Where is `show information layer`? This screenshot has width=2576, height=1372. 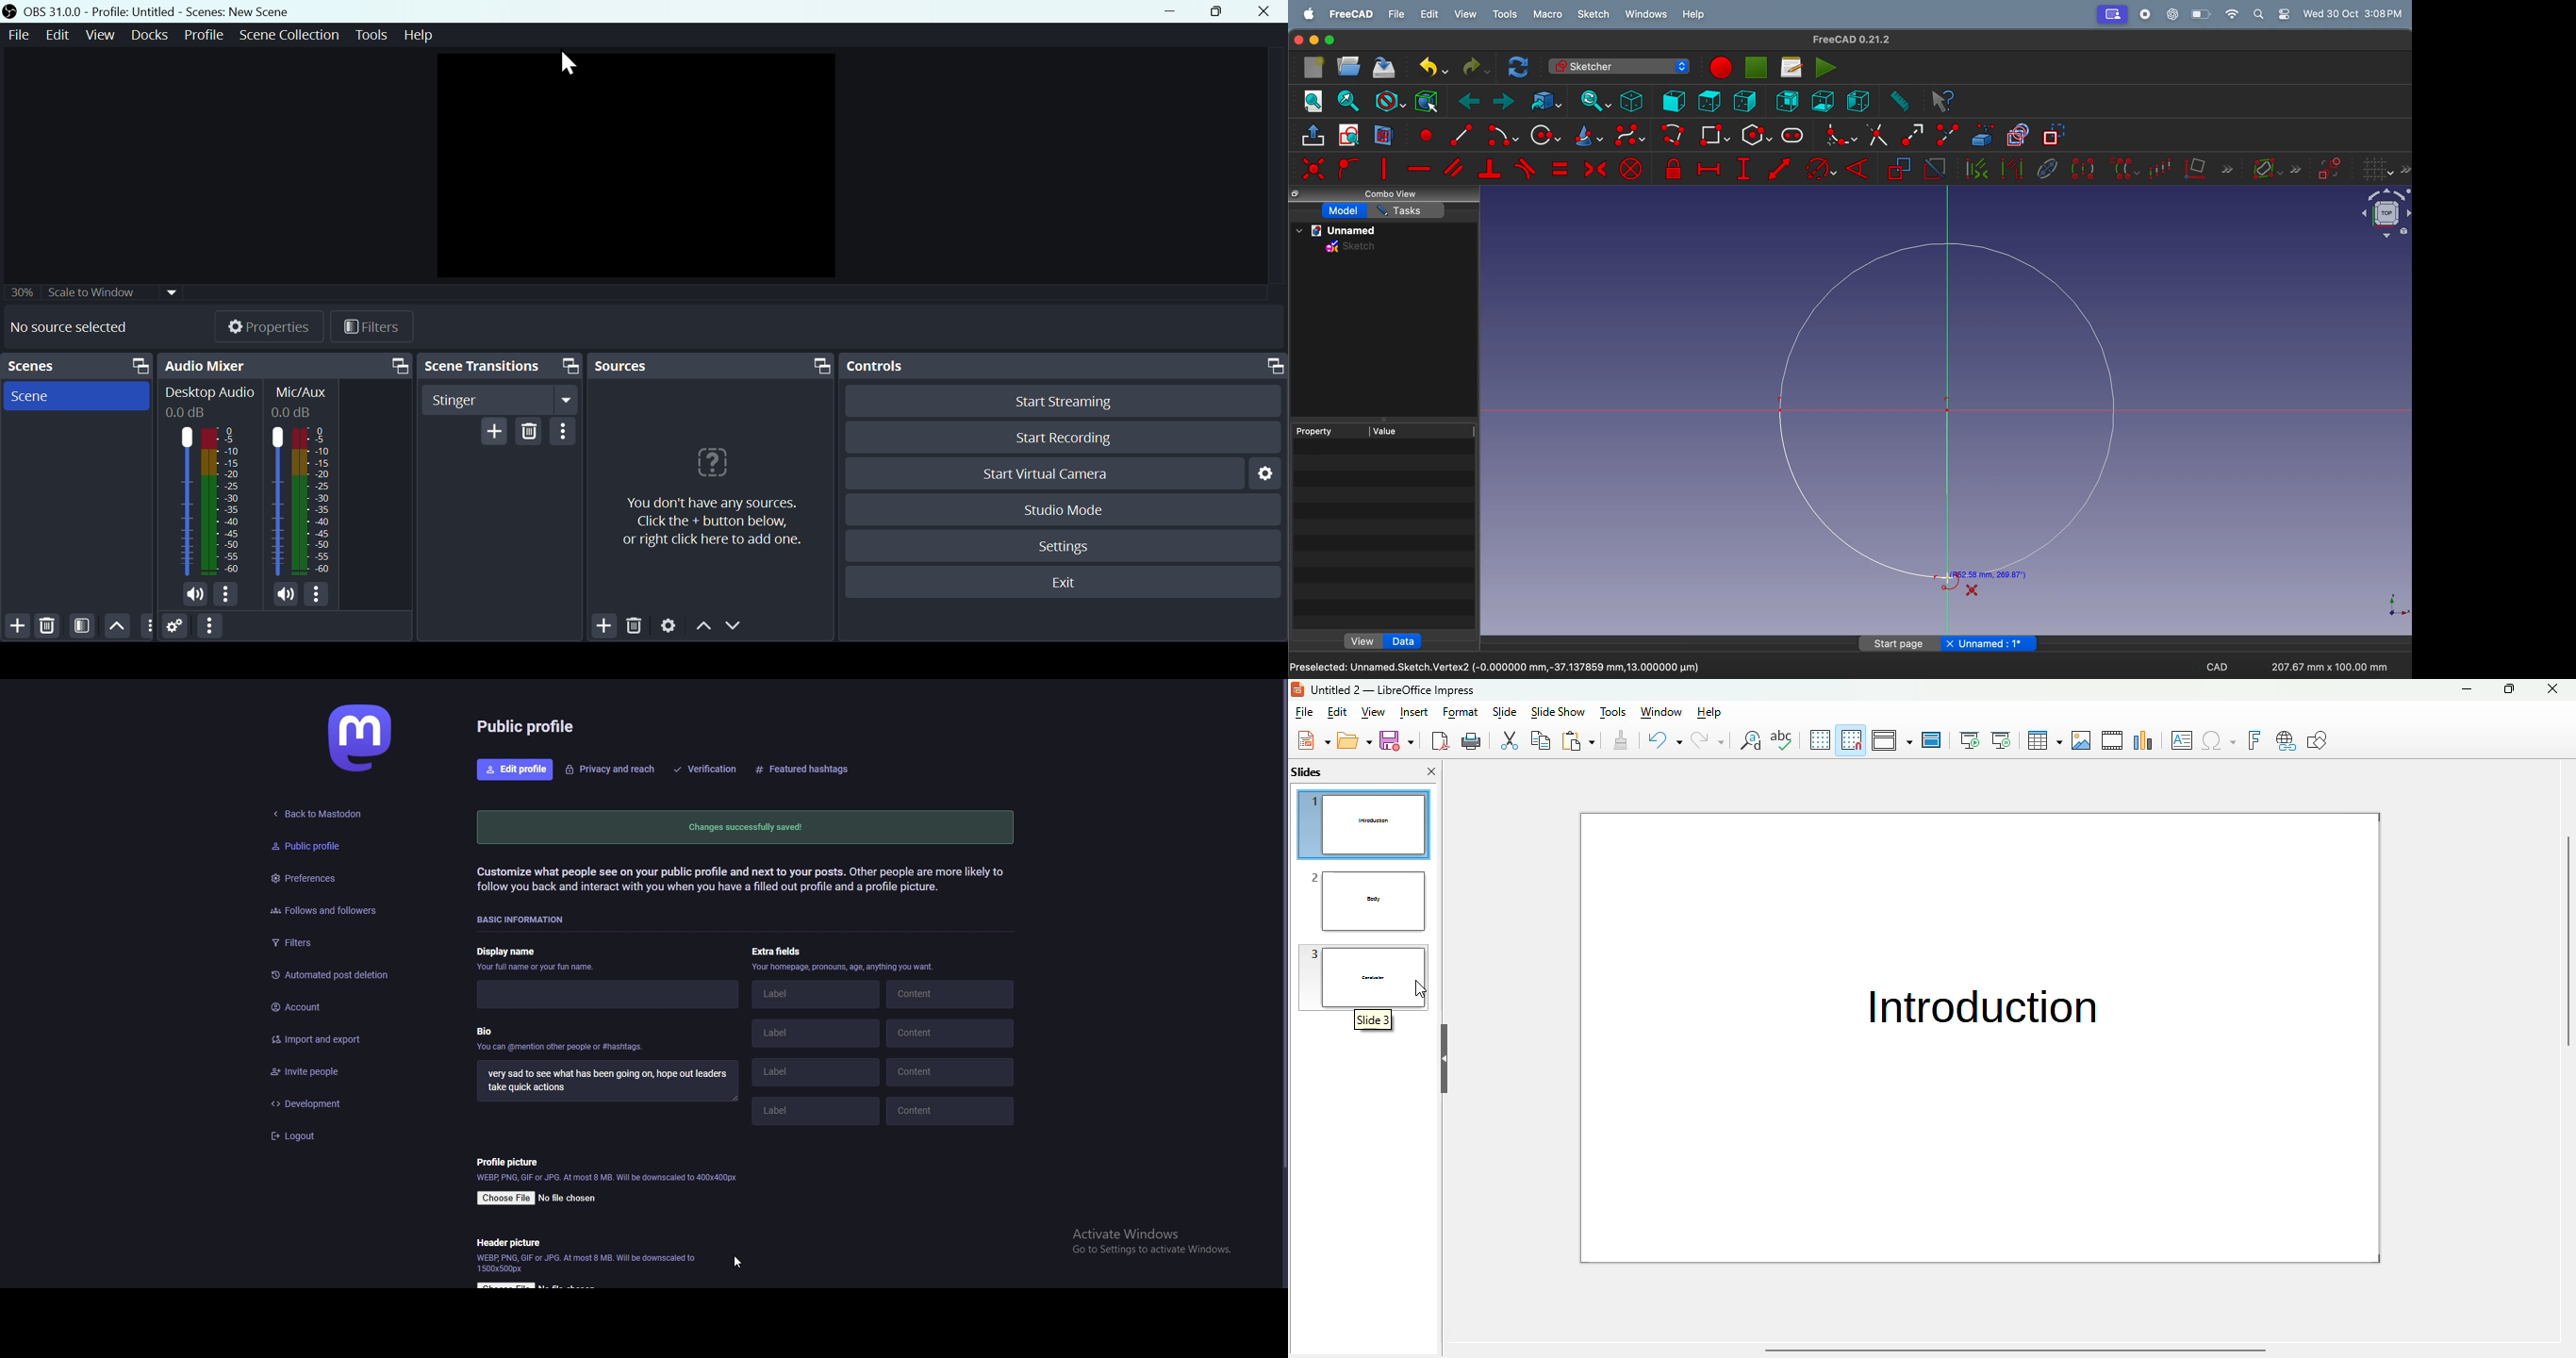
show information layer is located at coordinates (2274, 167).